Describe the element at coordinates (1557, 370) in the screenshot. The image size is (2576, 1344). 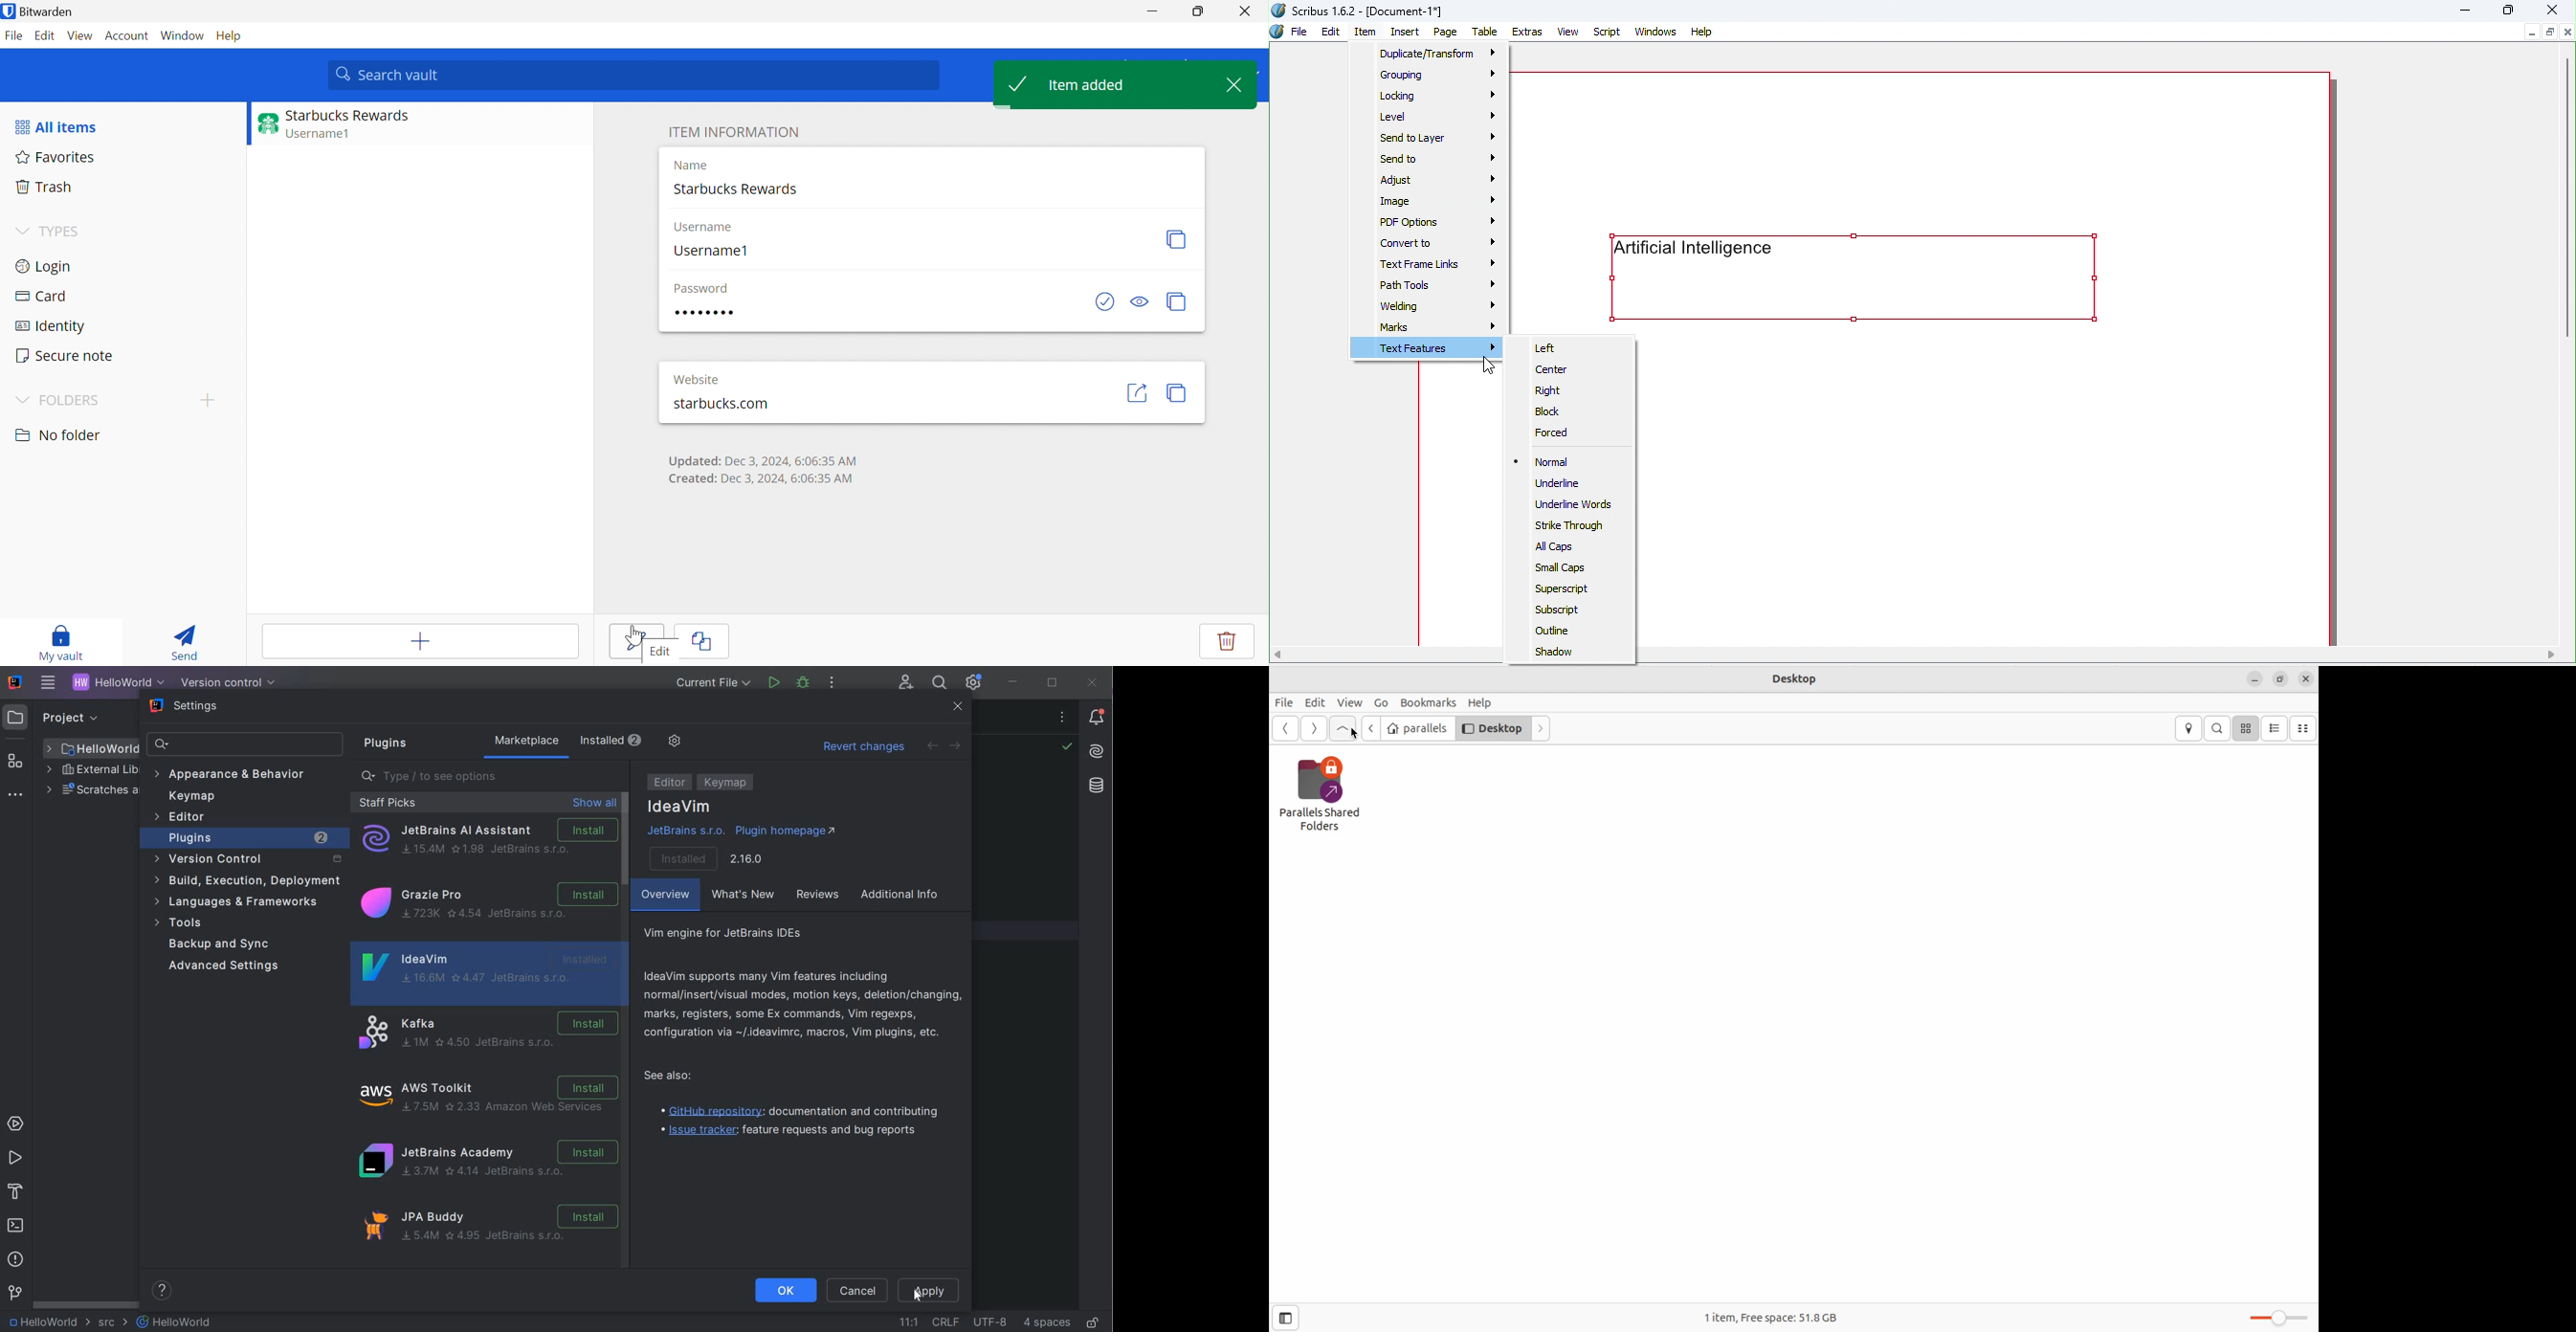
I see `Center` at that location.